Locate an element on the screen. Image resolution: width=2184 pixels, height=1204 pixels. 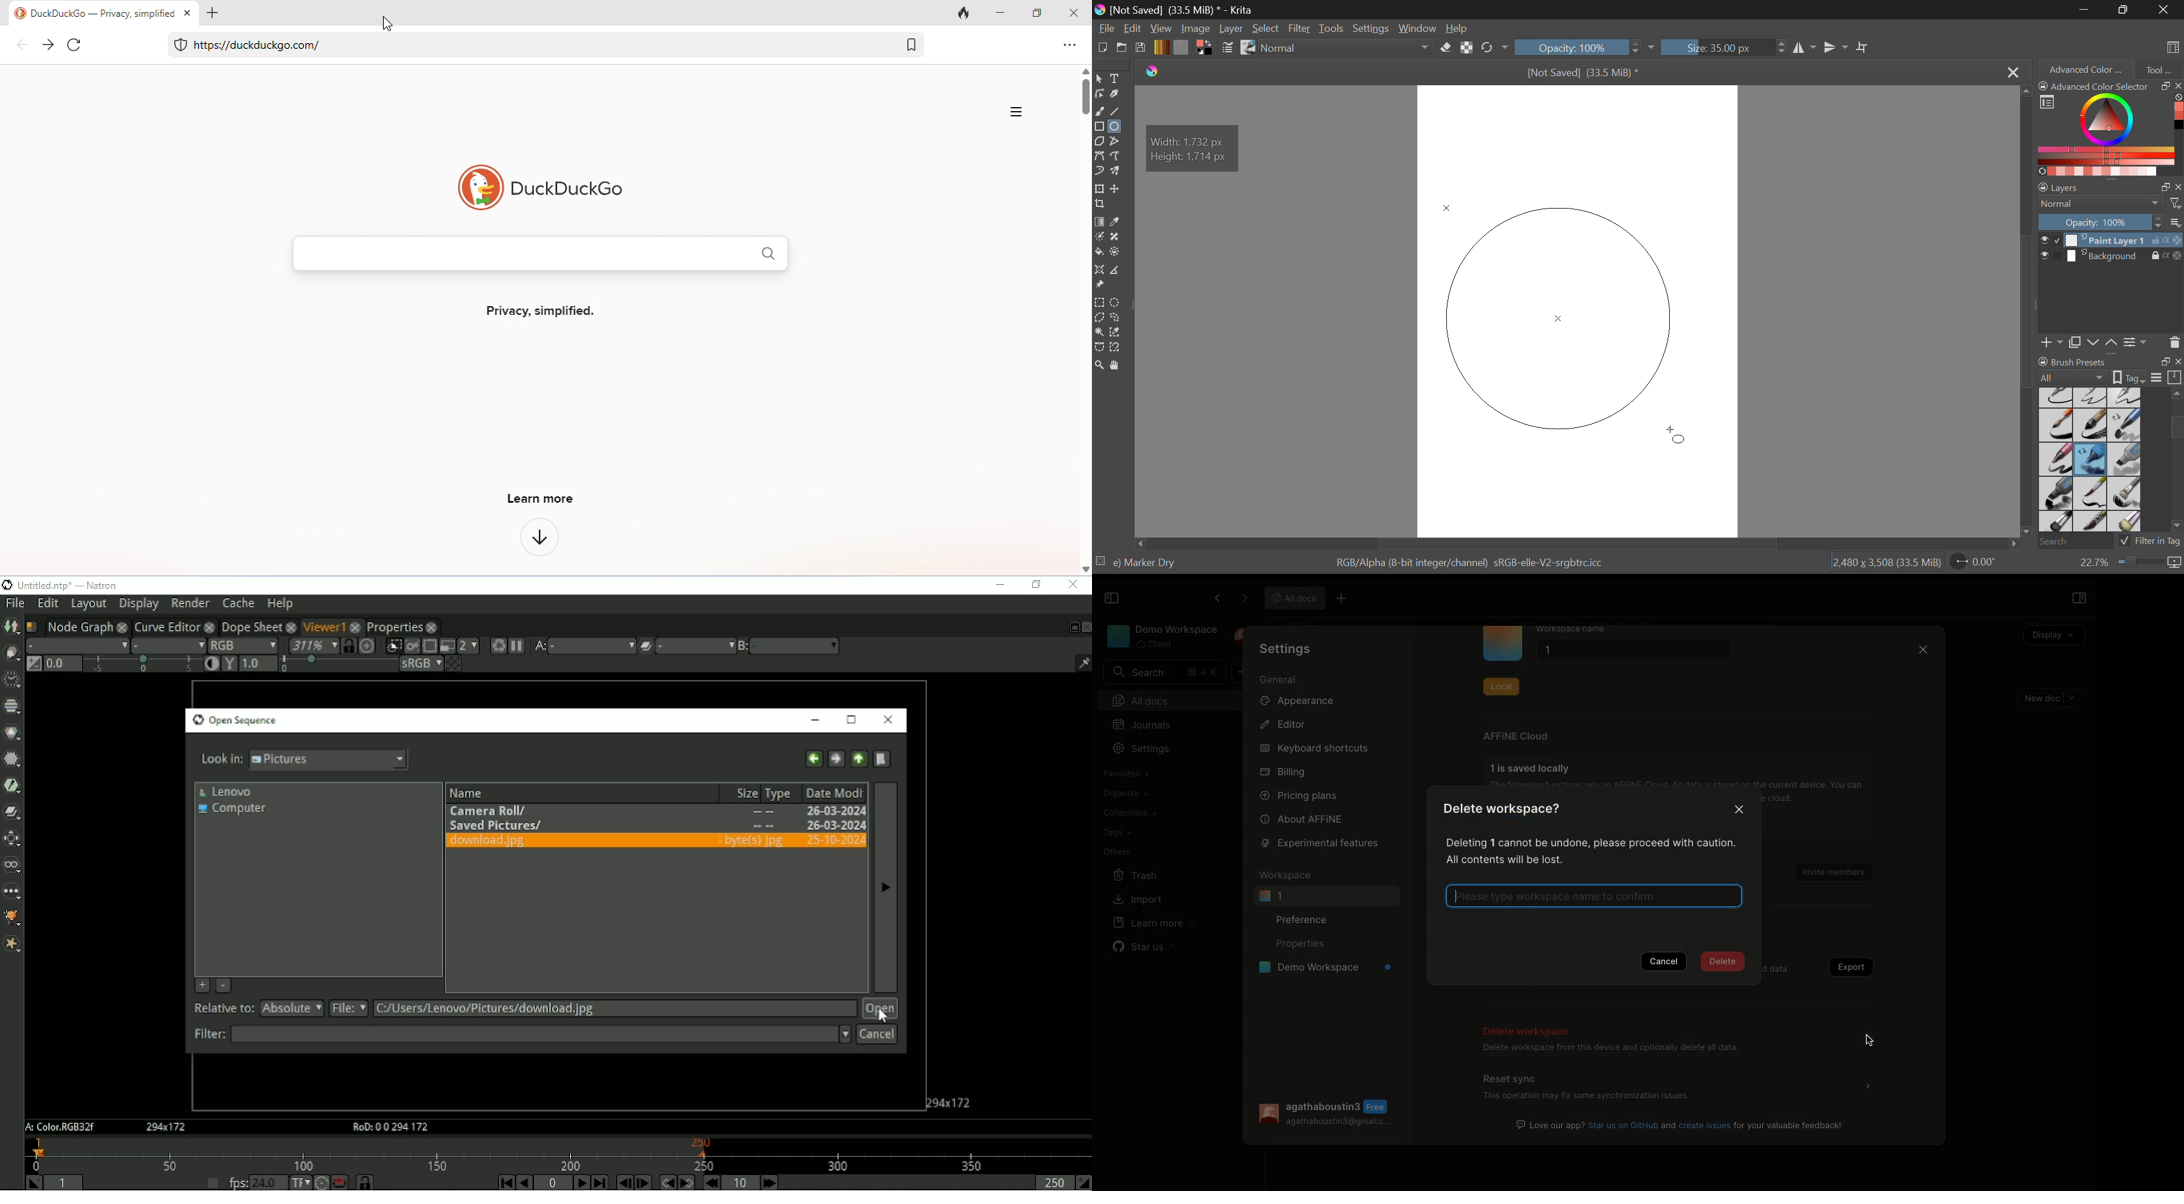
Brush Presets Docket Tab is located at coordinates (2109, 368).